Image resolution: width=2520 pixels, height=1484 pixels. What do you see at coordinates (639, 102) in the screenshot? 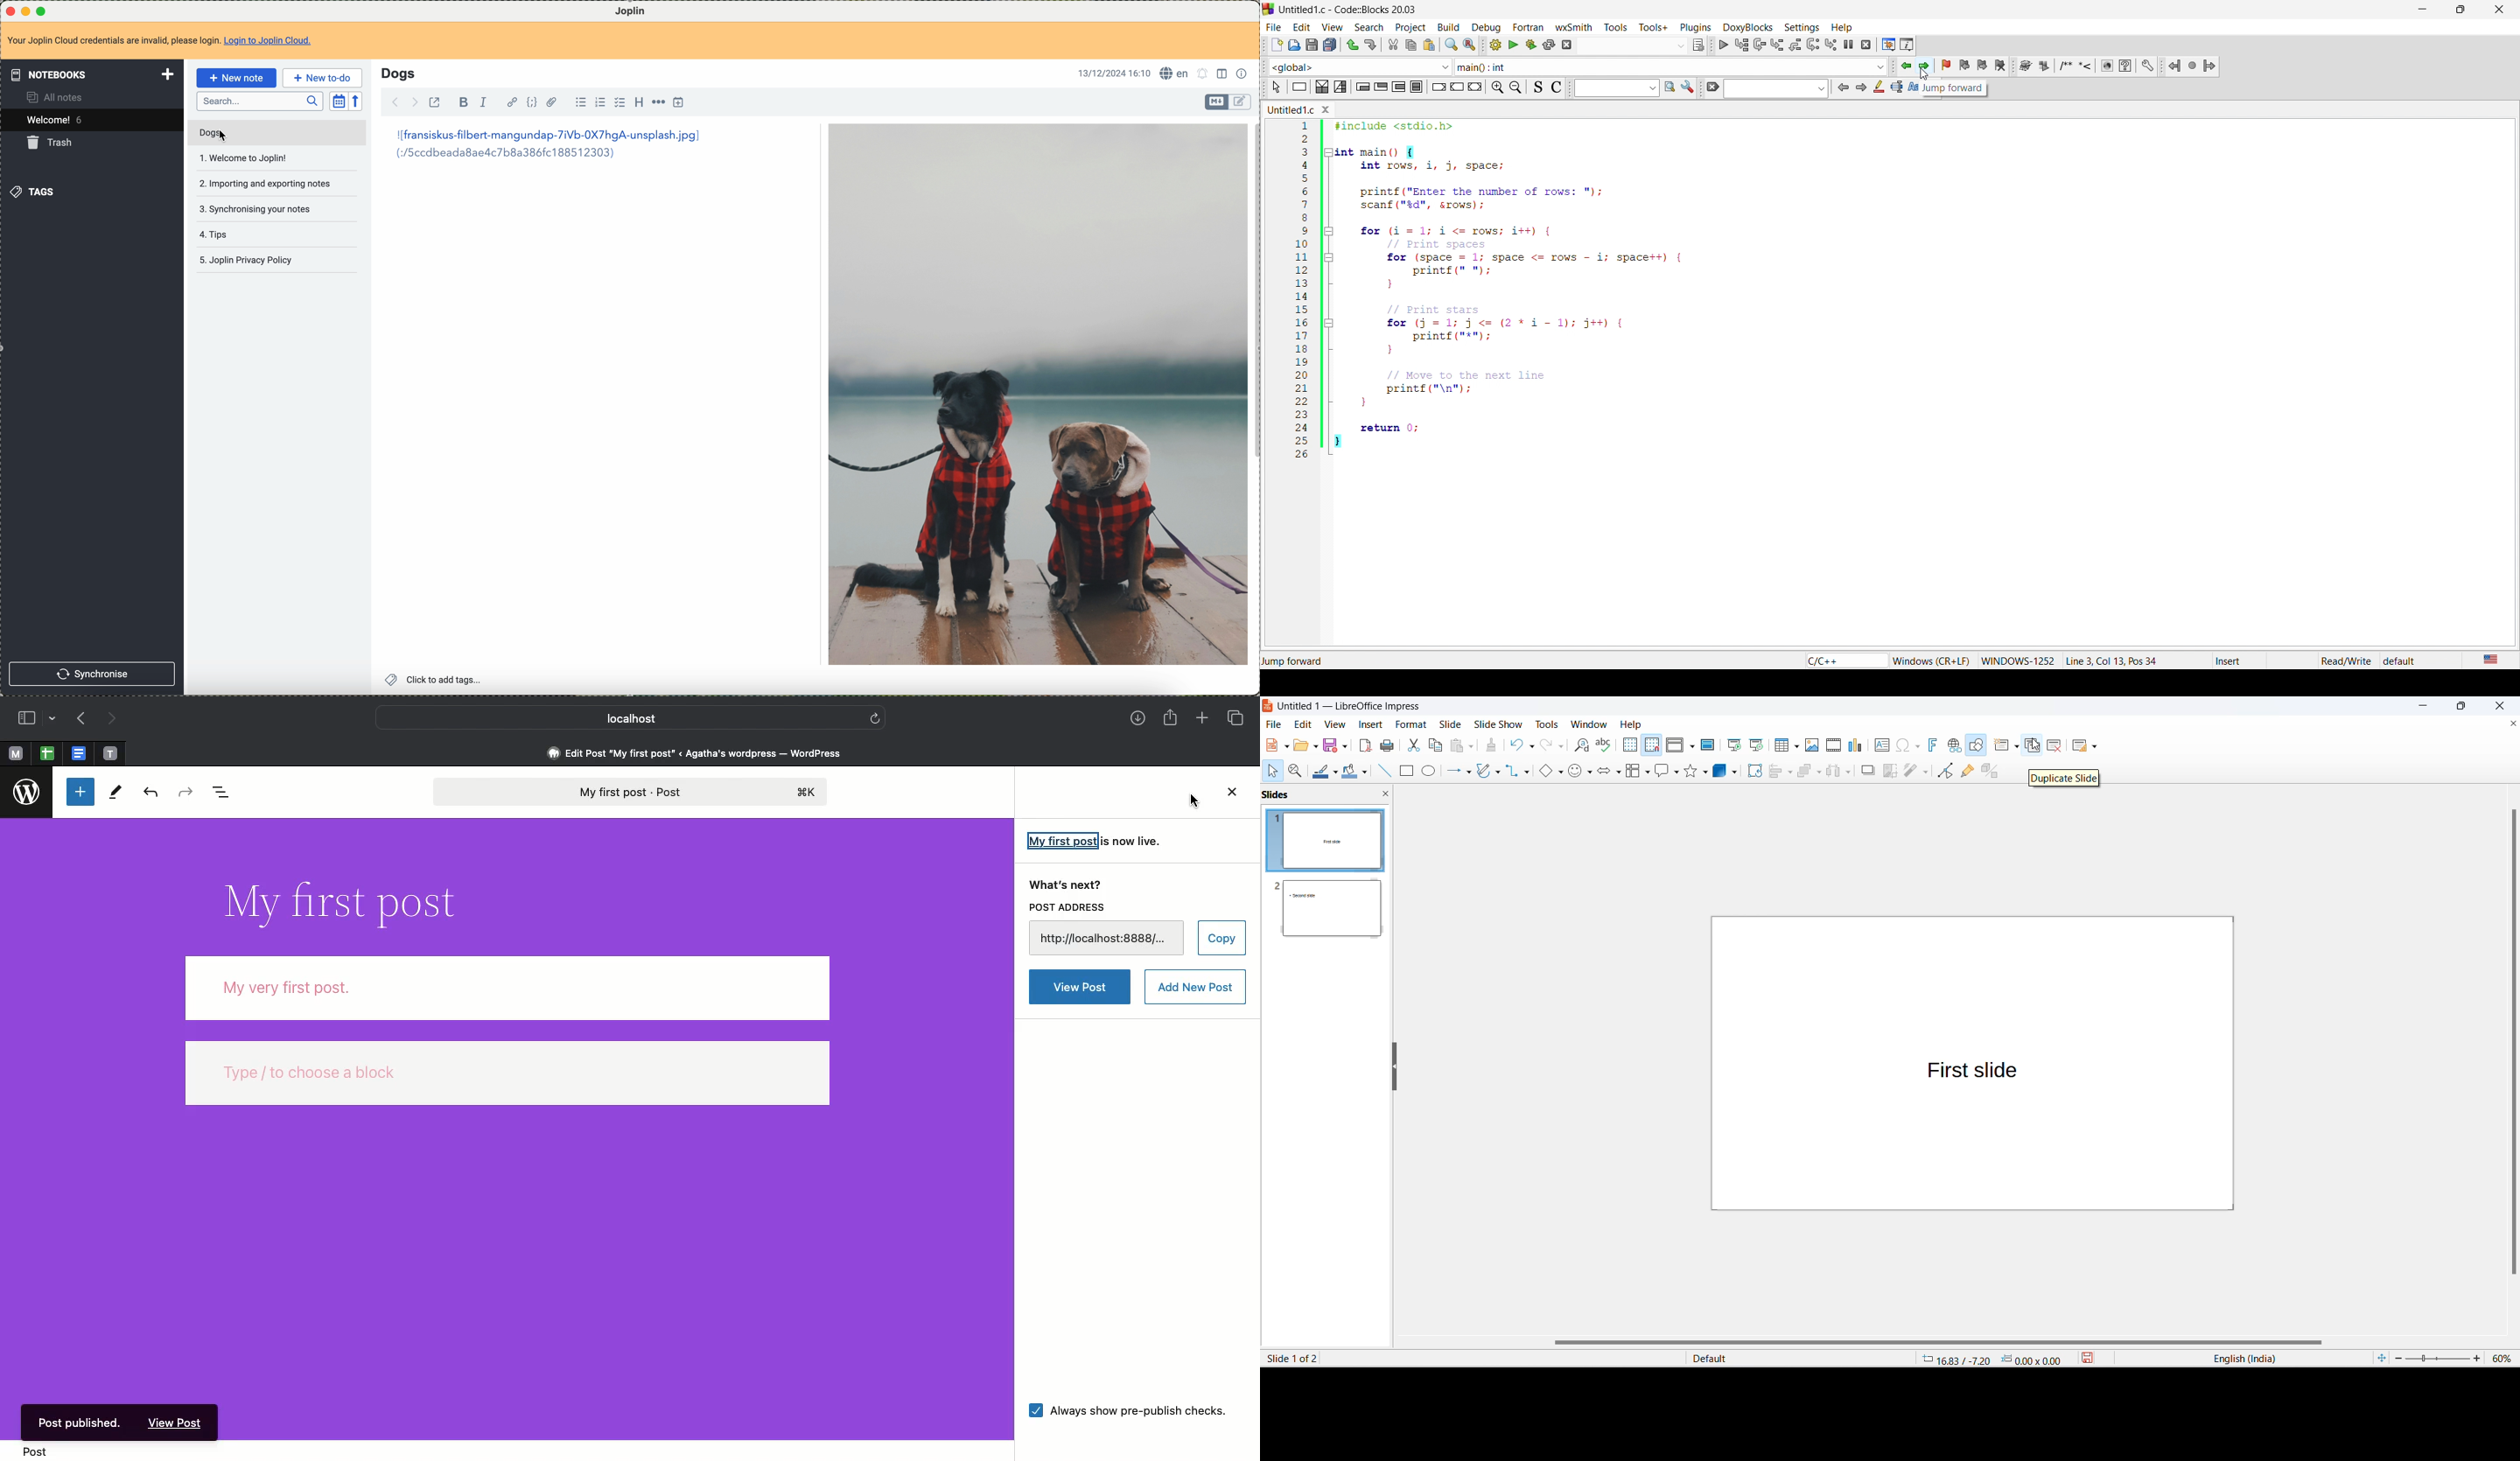
I see `heading` at bounding box center [639, 102].